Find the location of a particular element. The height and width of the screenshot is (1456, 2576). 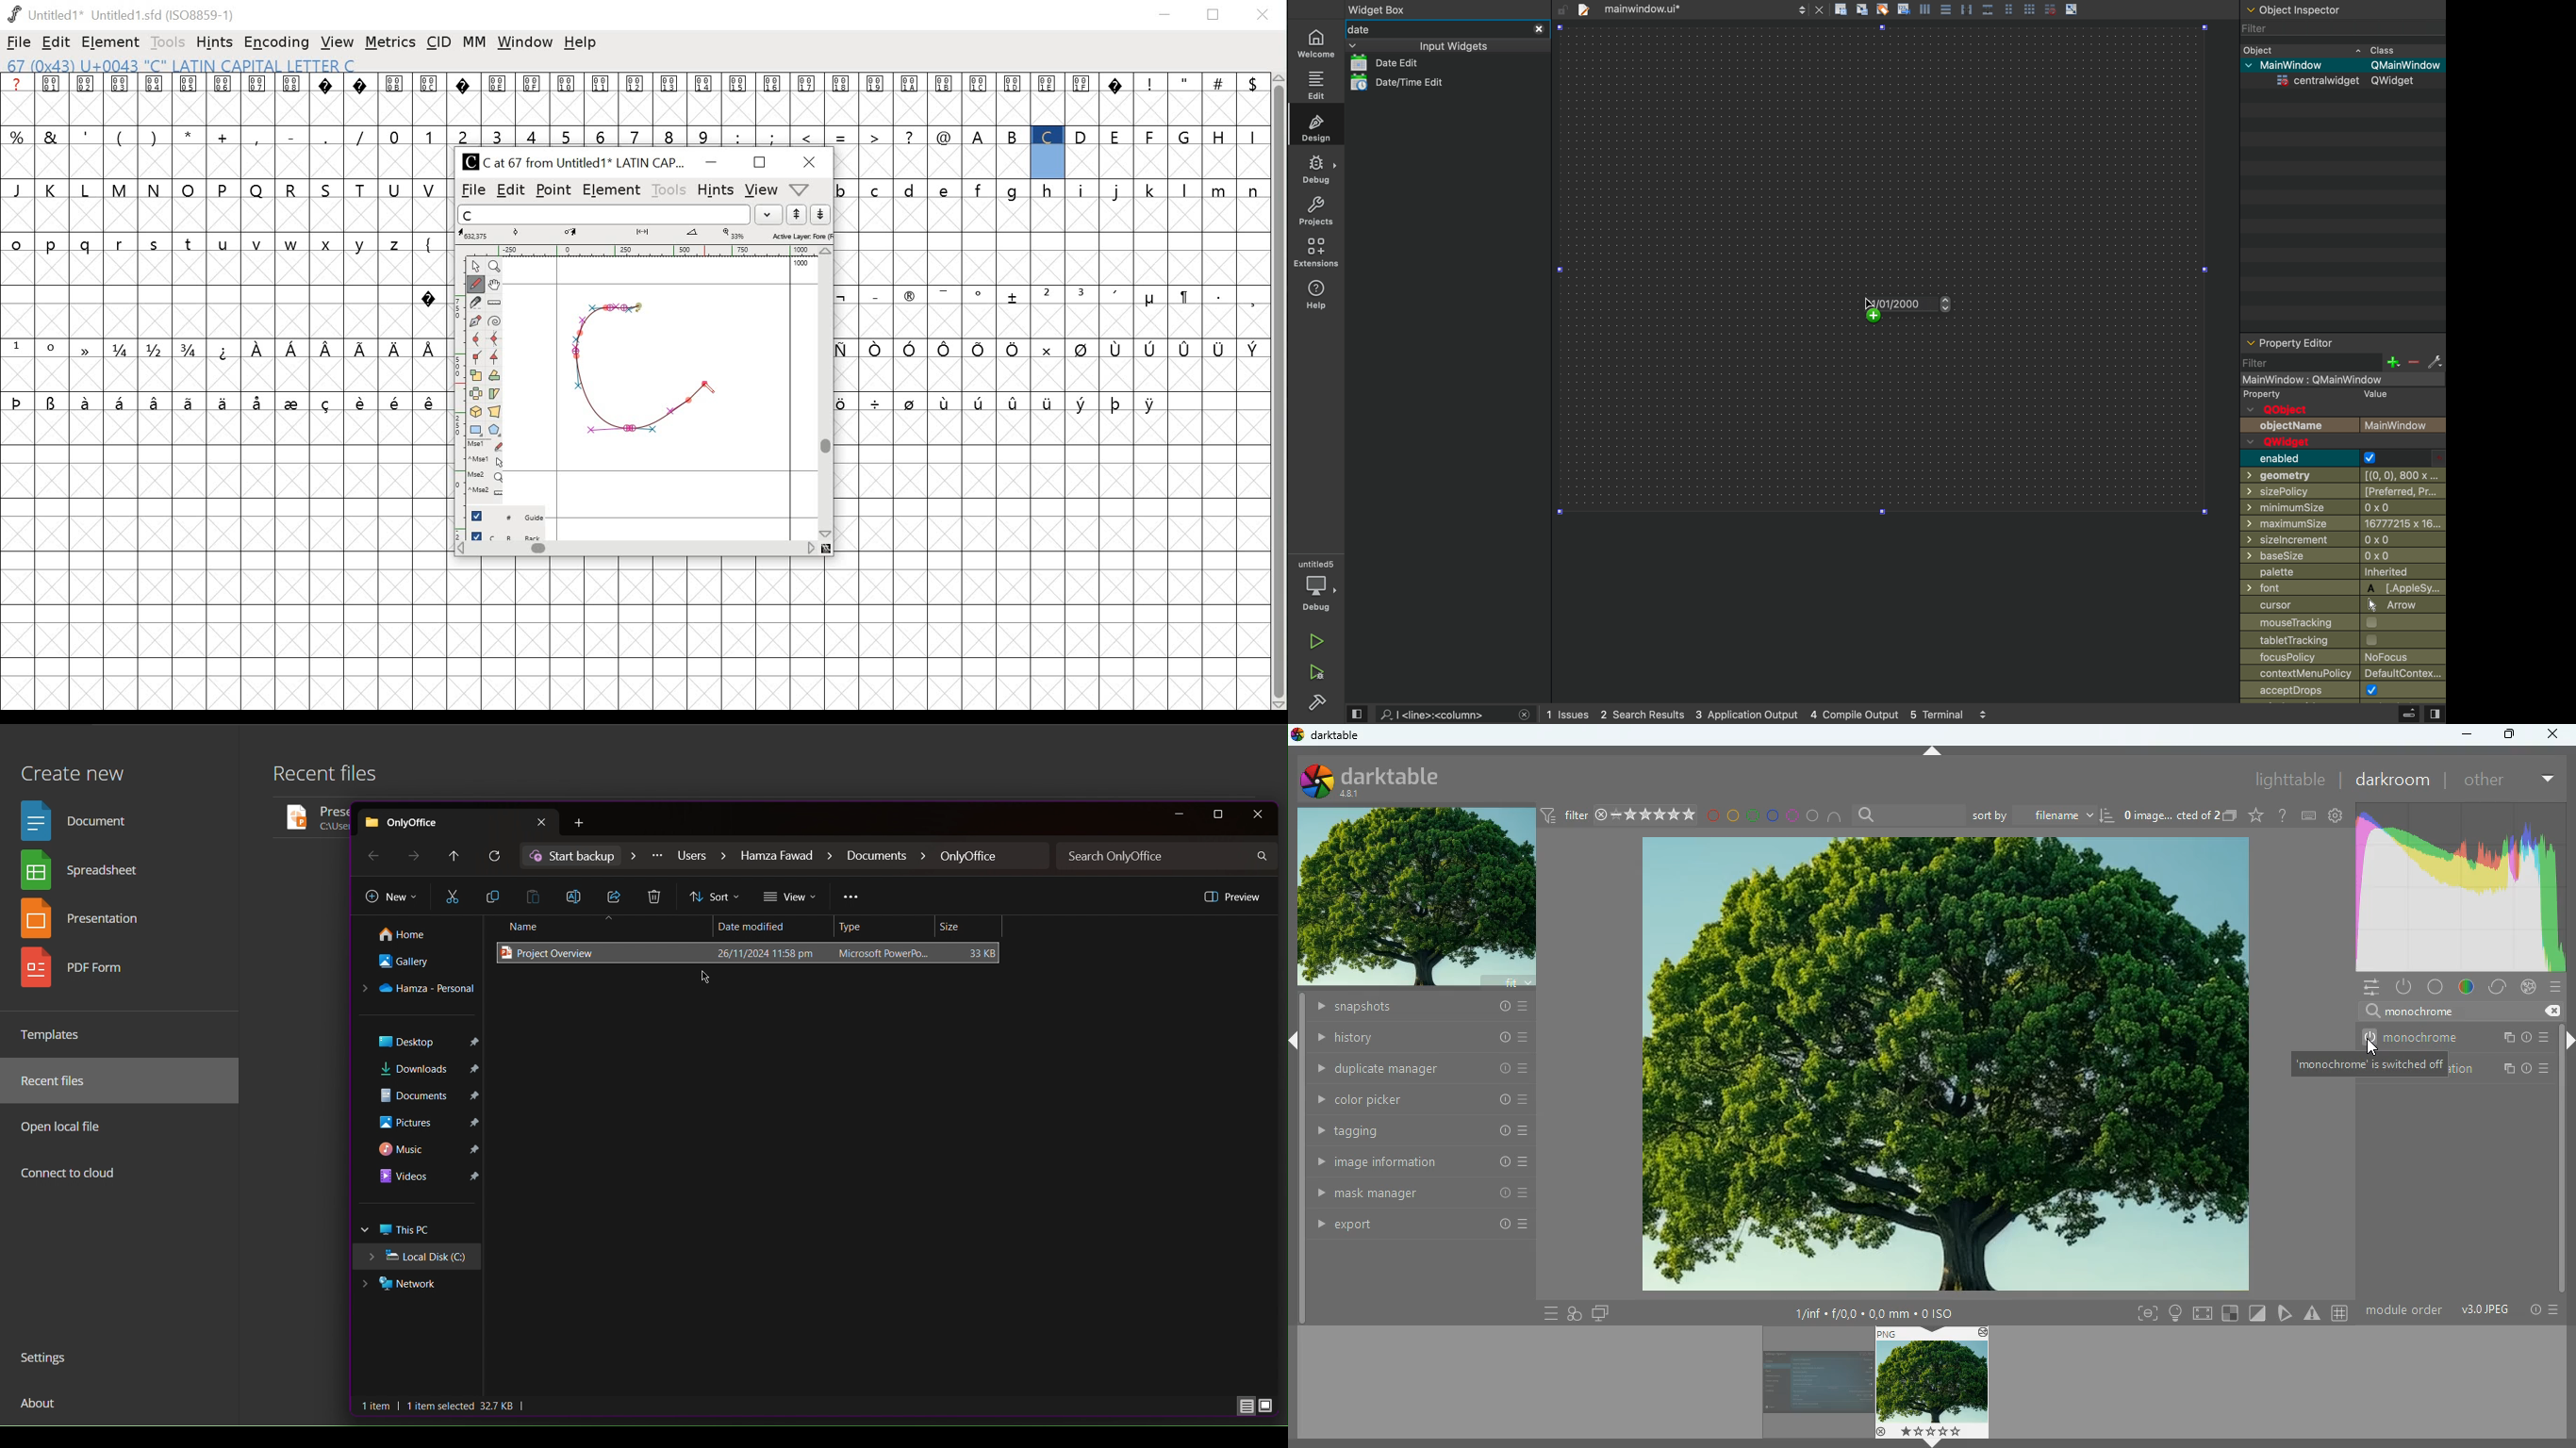

scale is located at coordinates (478, 376).